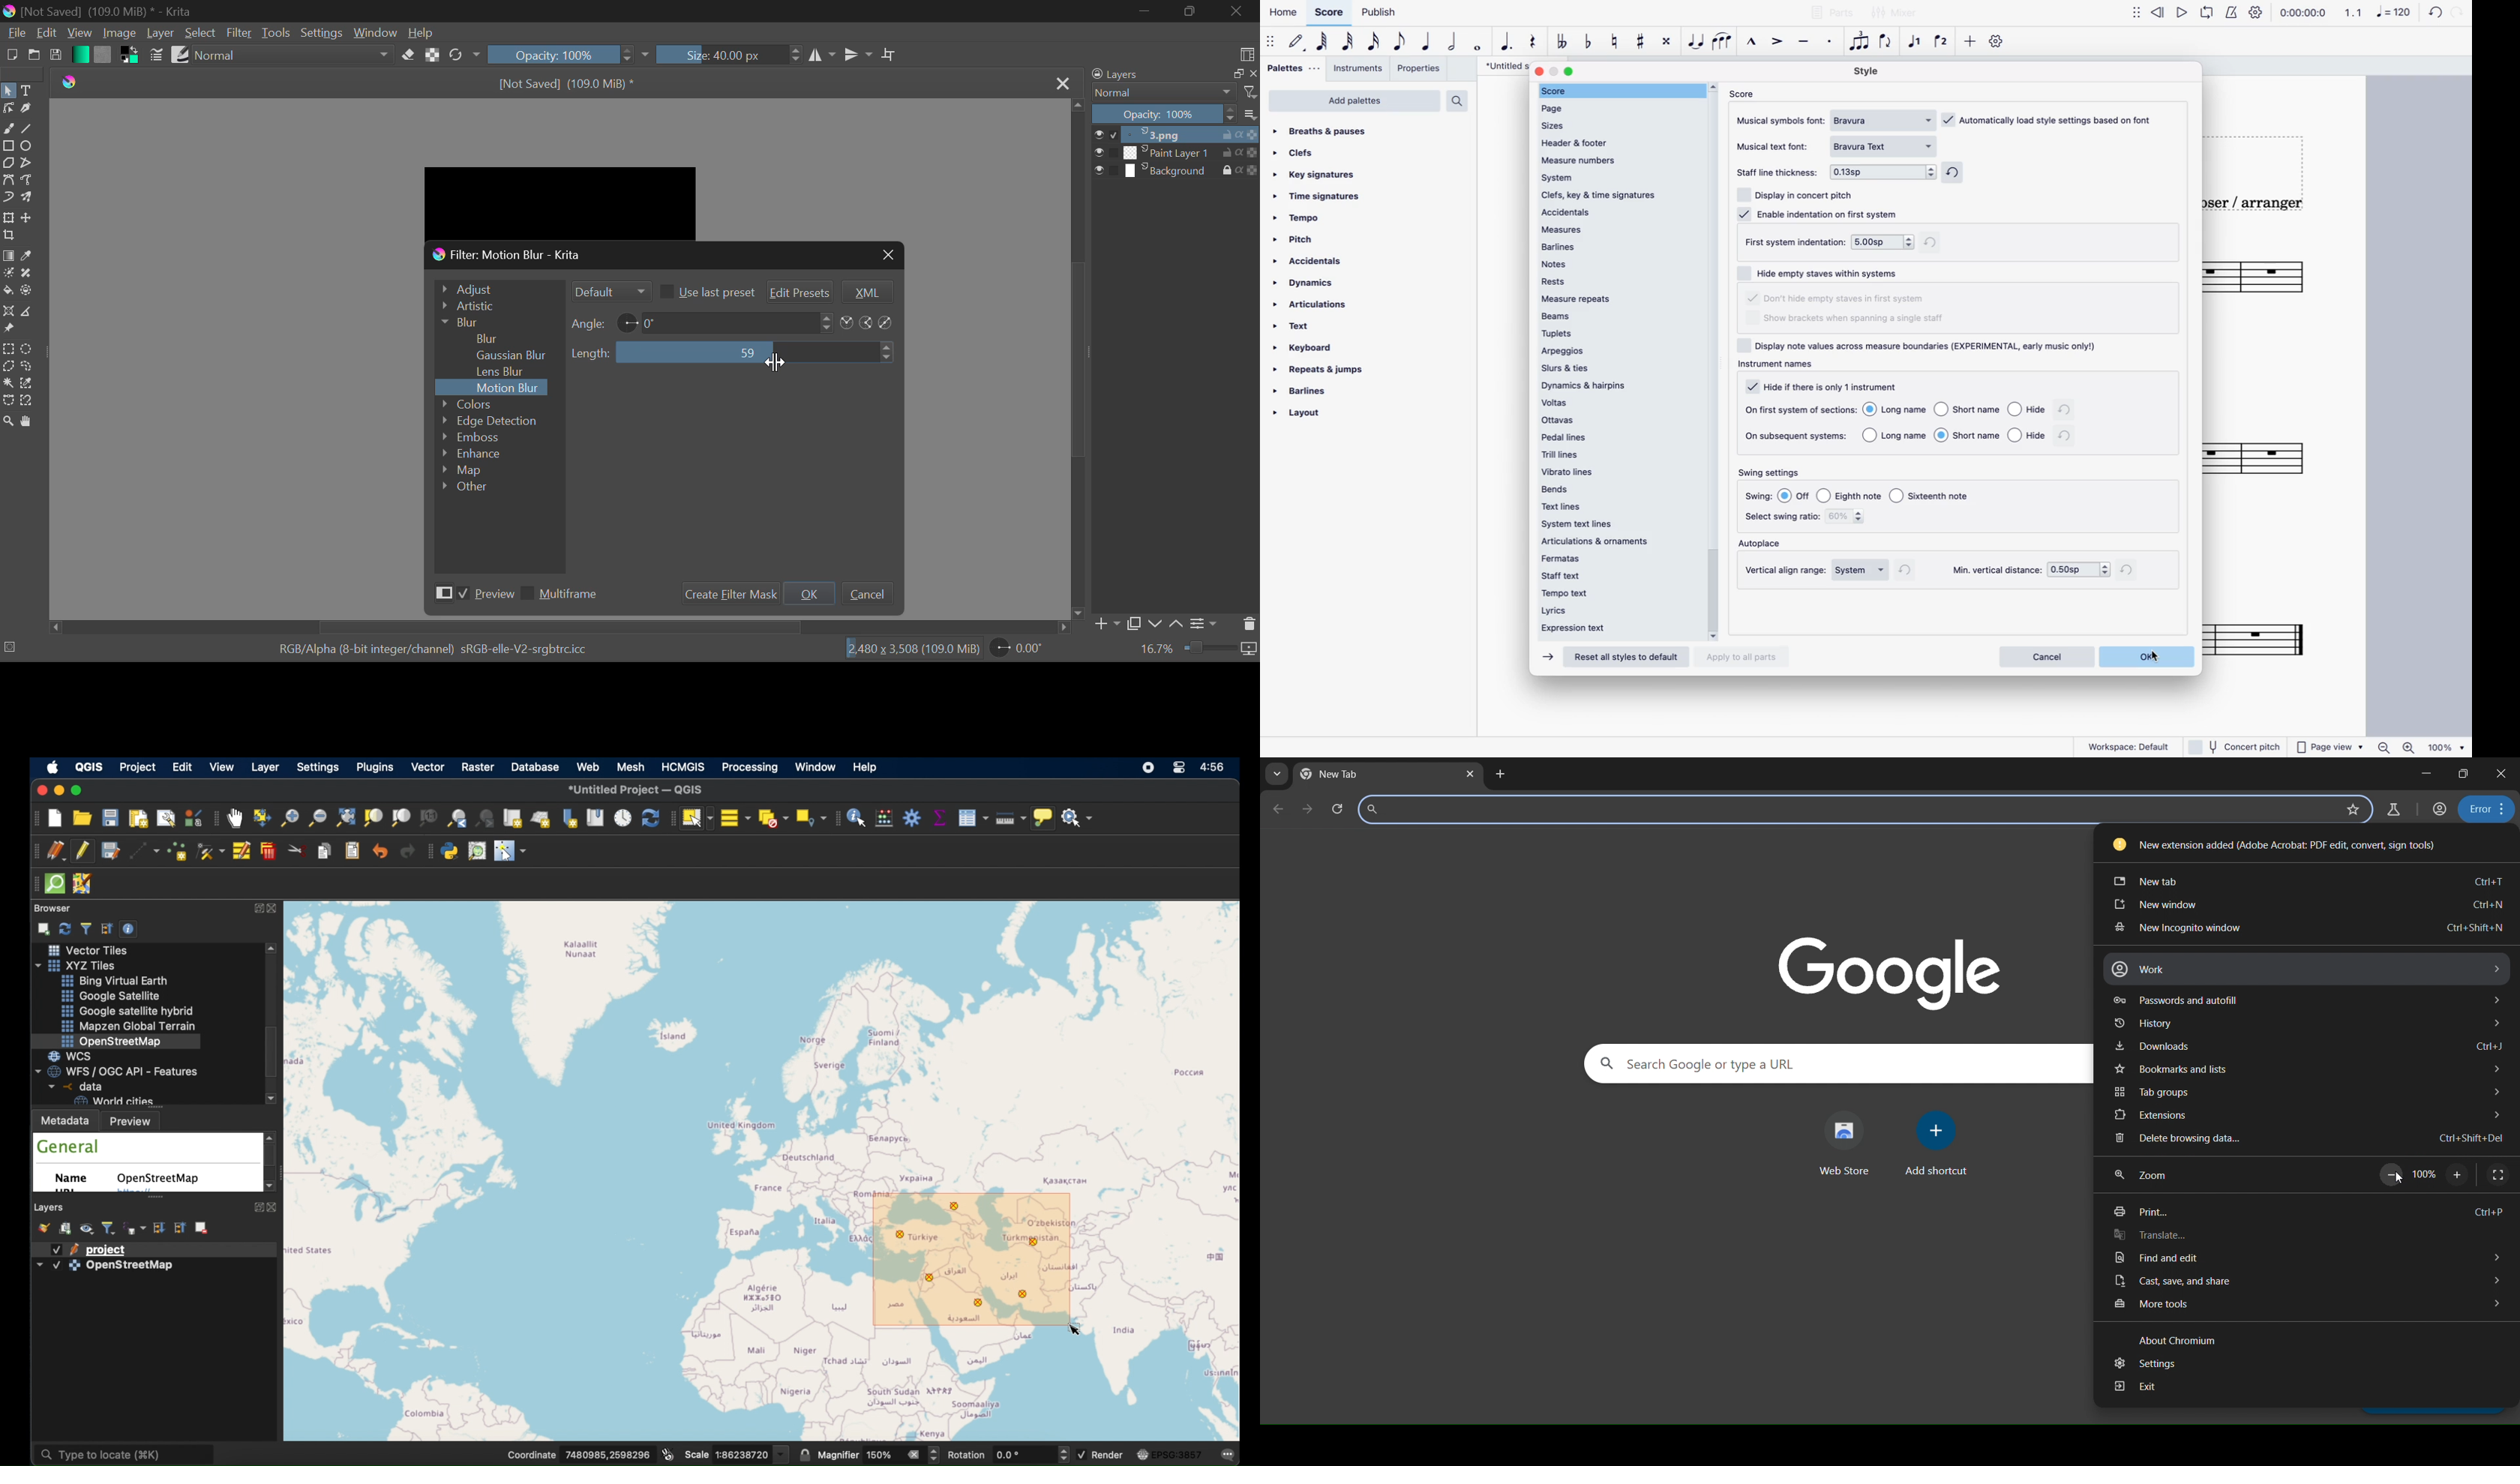 The width and height of the screenshot is (2520, 1484). I want to click on Publish, so click(1387, 12).